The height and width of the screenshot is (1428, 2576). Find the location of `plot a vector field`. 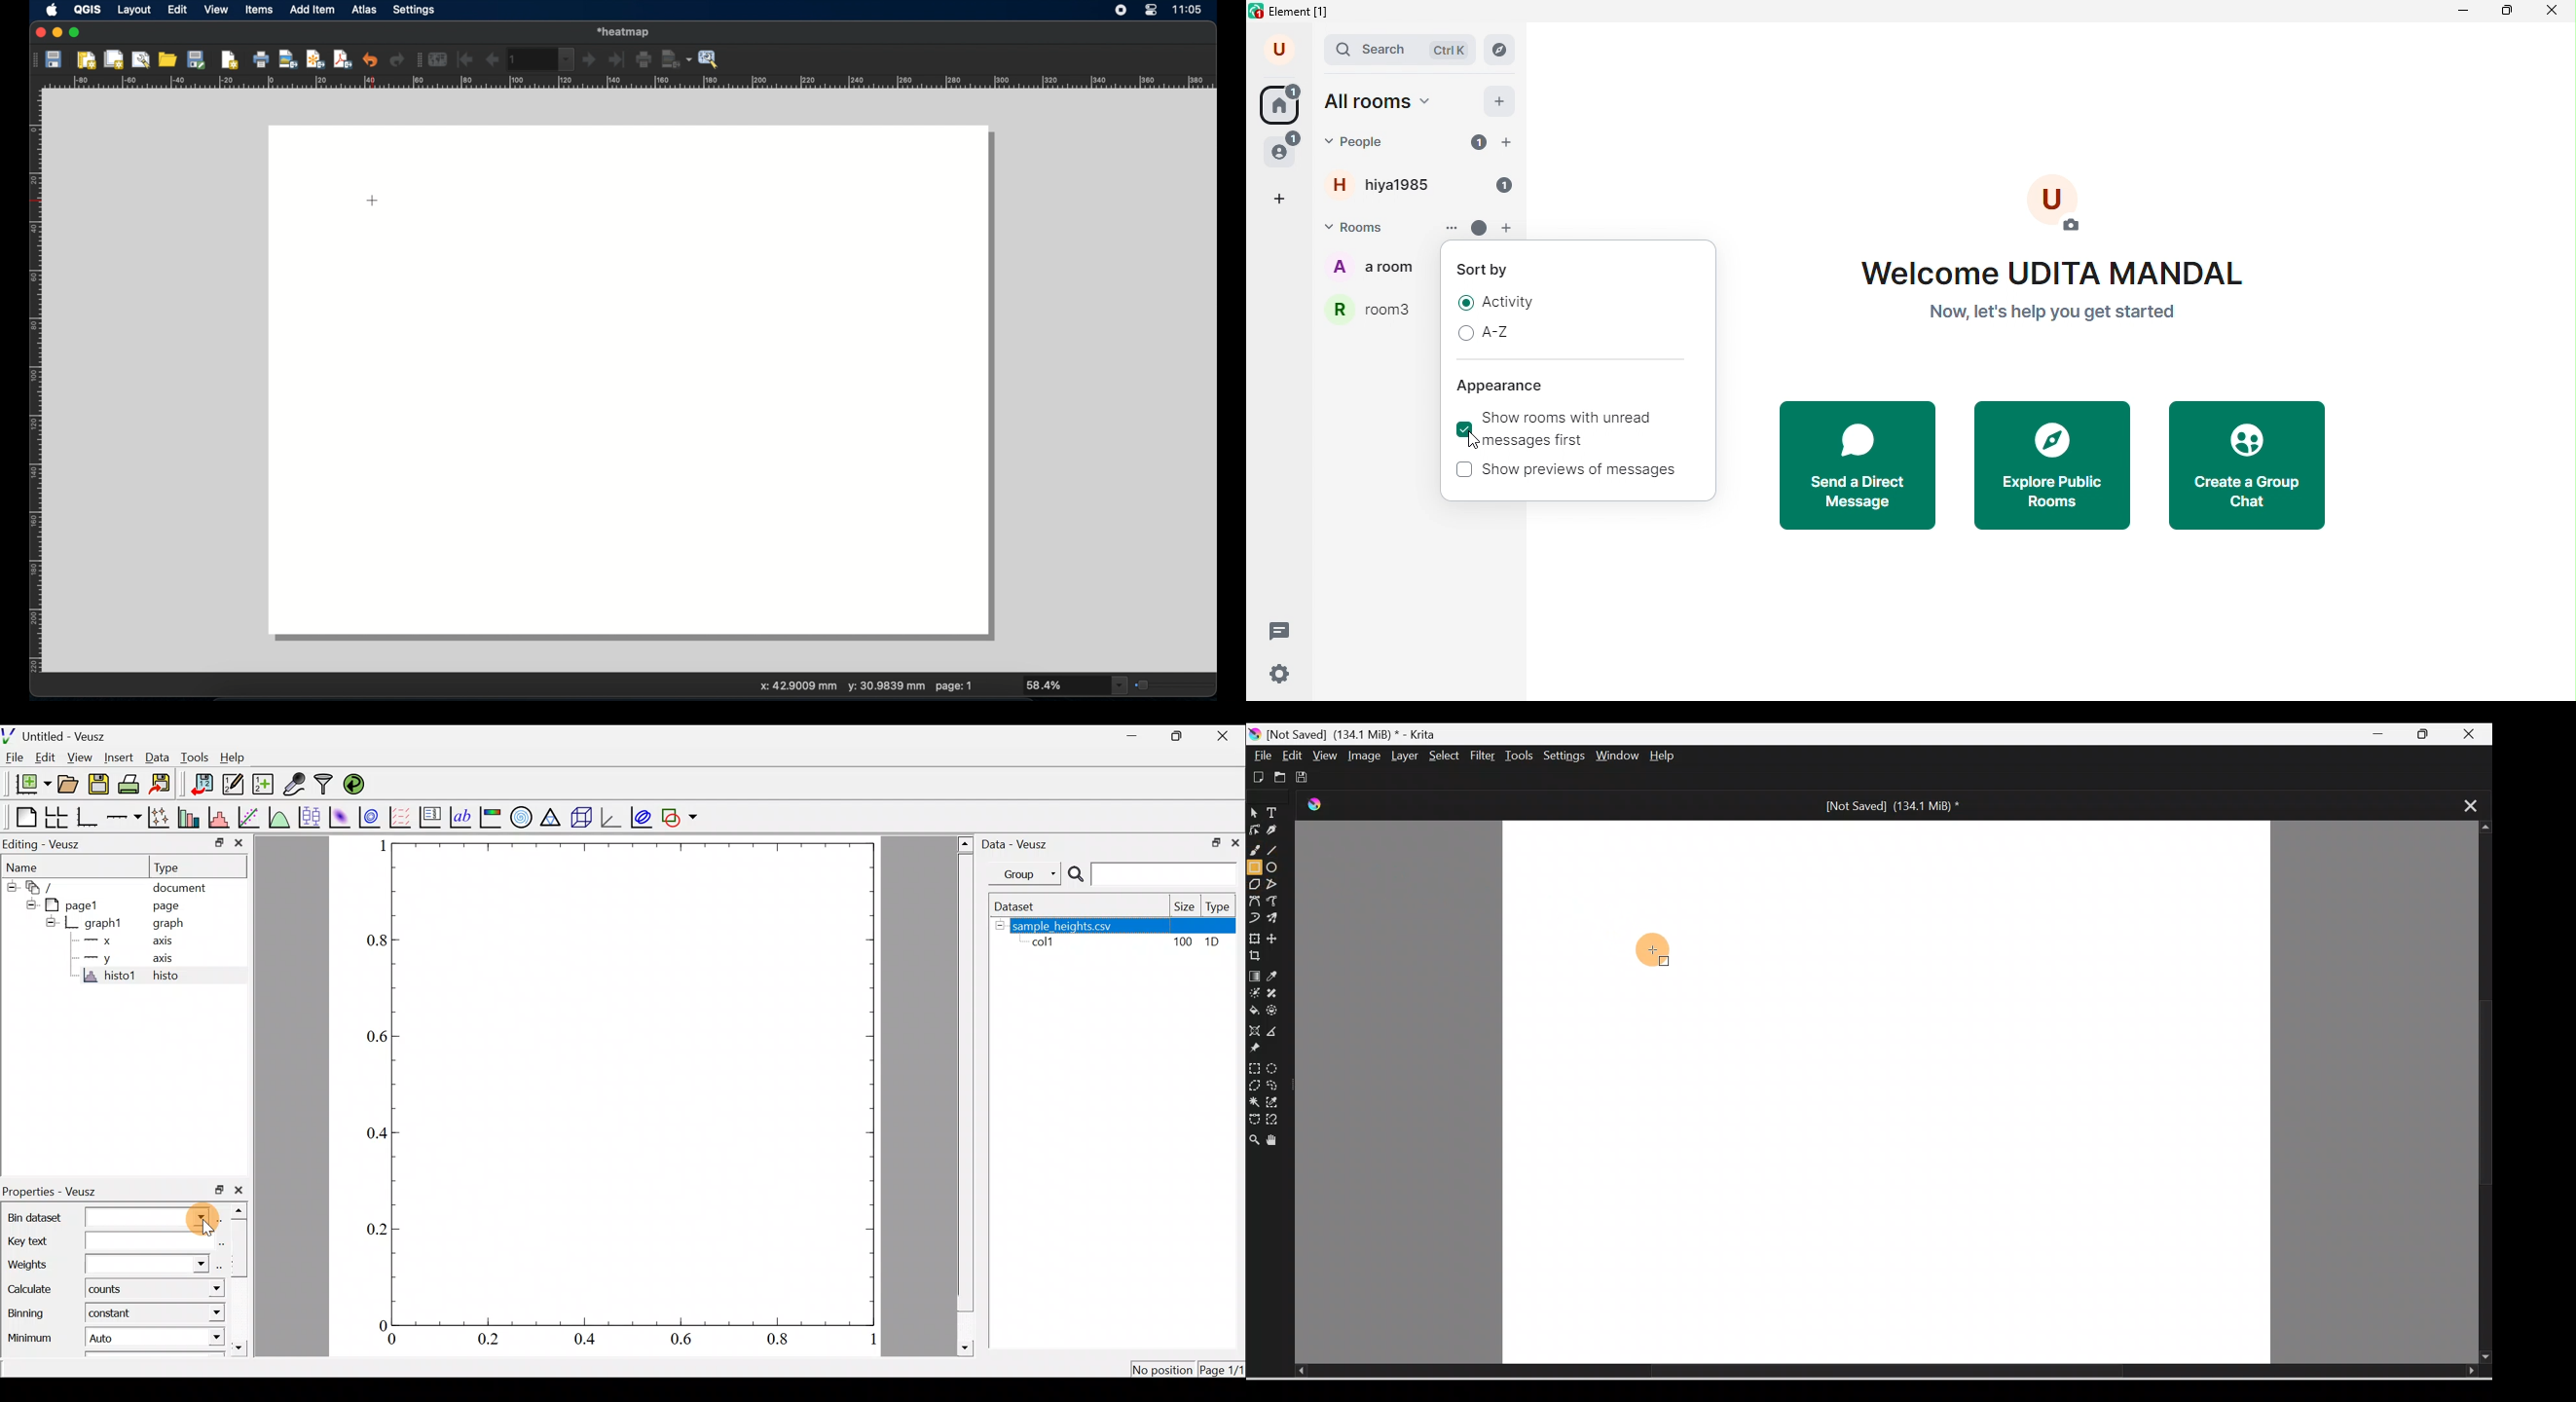

plot a vector field is located at coordinates (401, 817).